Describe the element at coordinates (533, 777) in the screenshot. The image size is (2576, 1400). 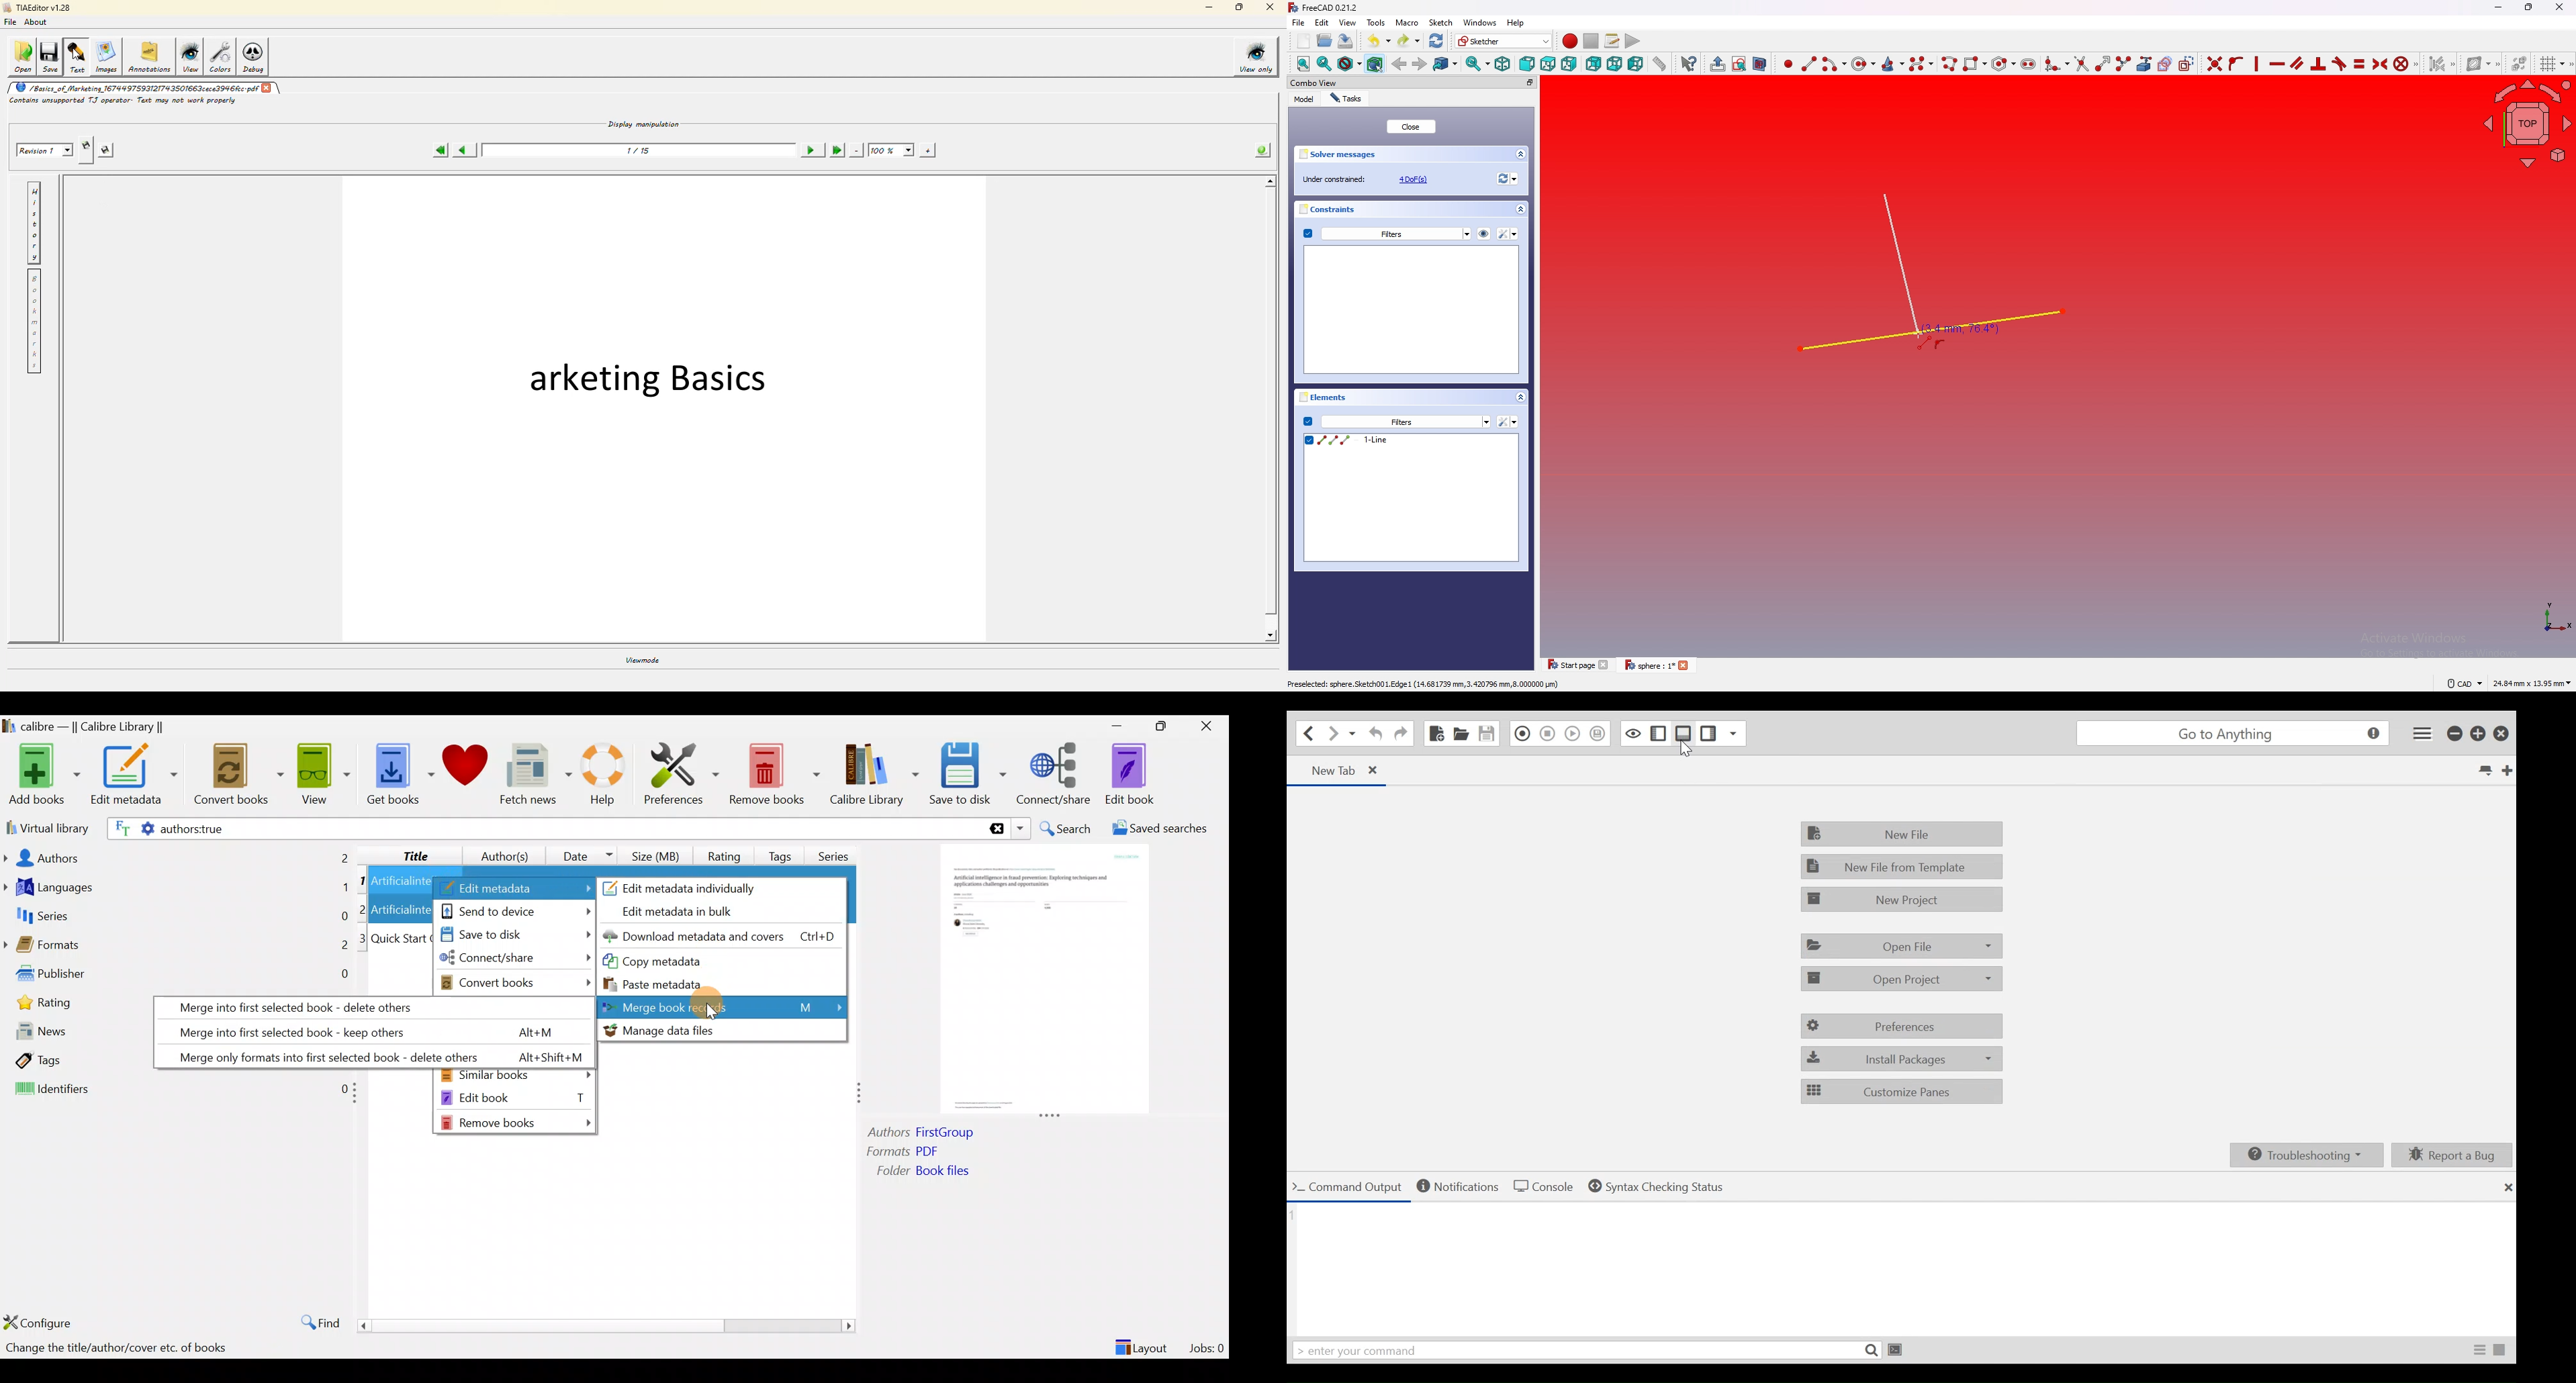
I see `Fetch news` at that location.